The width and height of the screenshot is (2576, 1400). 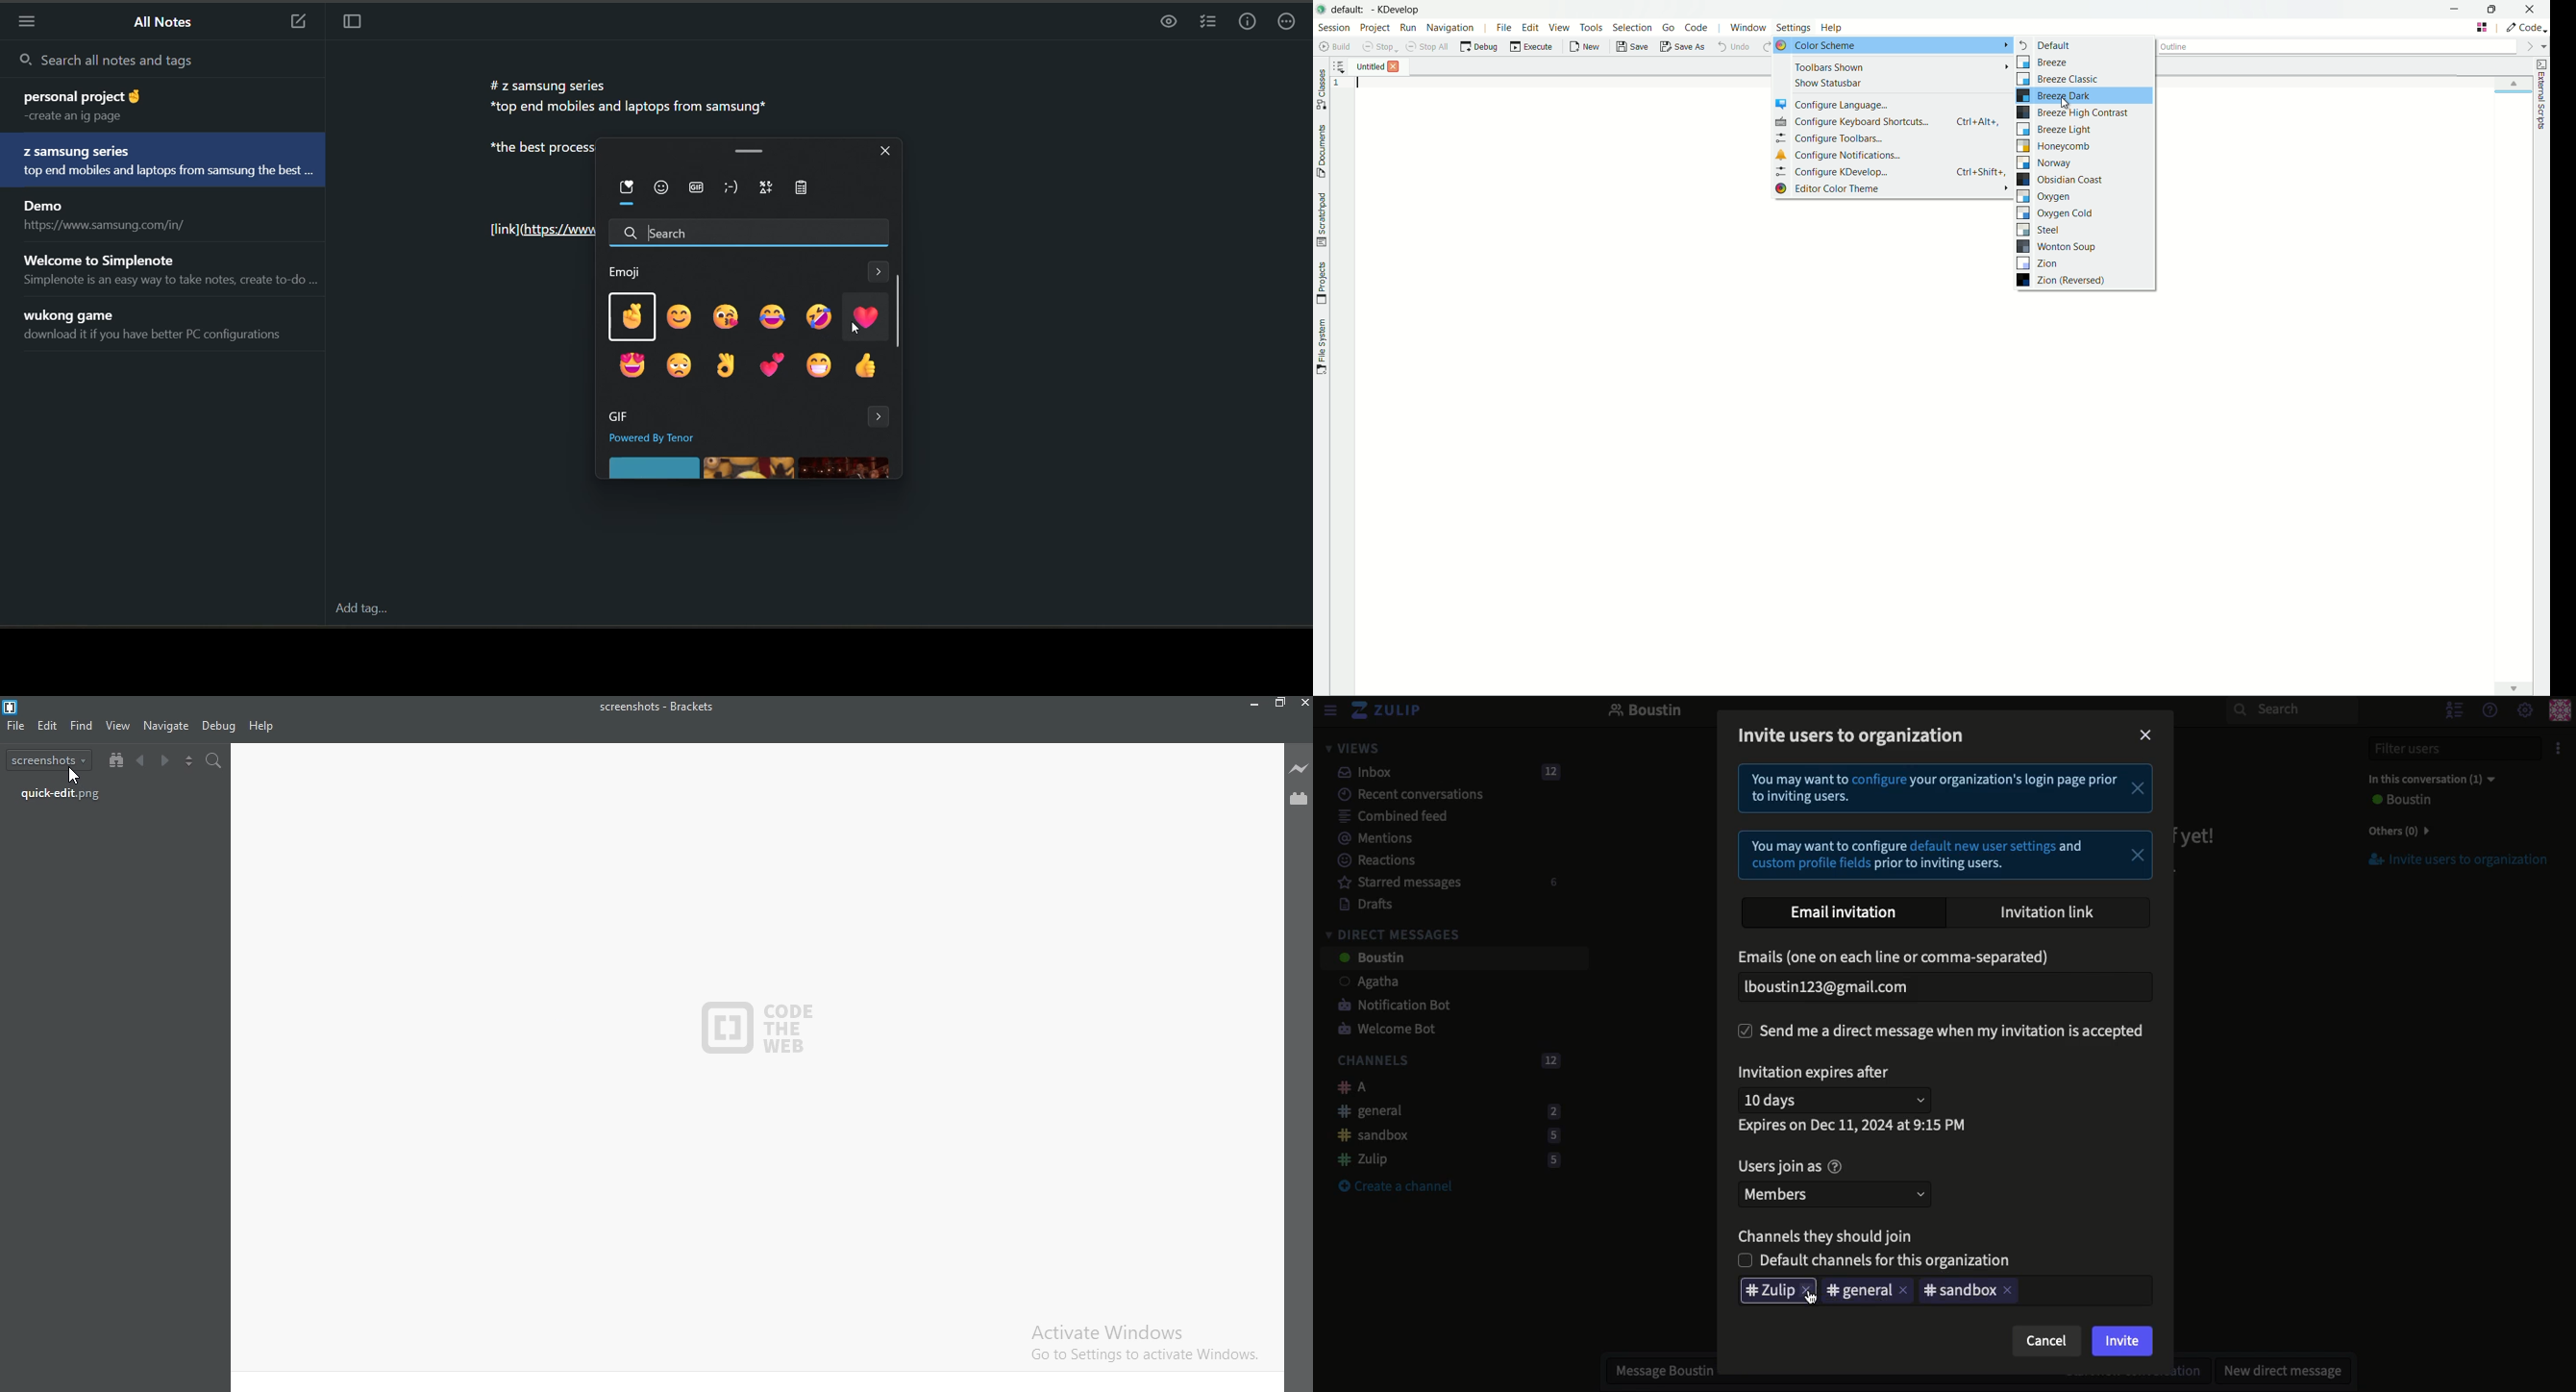 What do you see at coordinates (142, 761) in the screenshot?
I see `Previous document` at bounding box center [142, 761].